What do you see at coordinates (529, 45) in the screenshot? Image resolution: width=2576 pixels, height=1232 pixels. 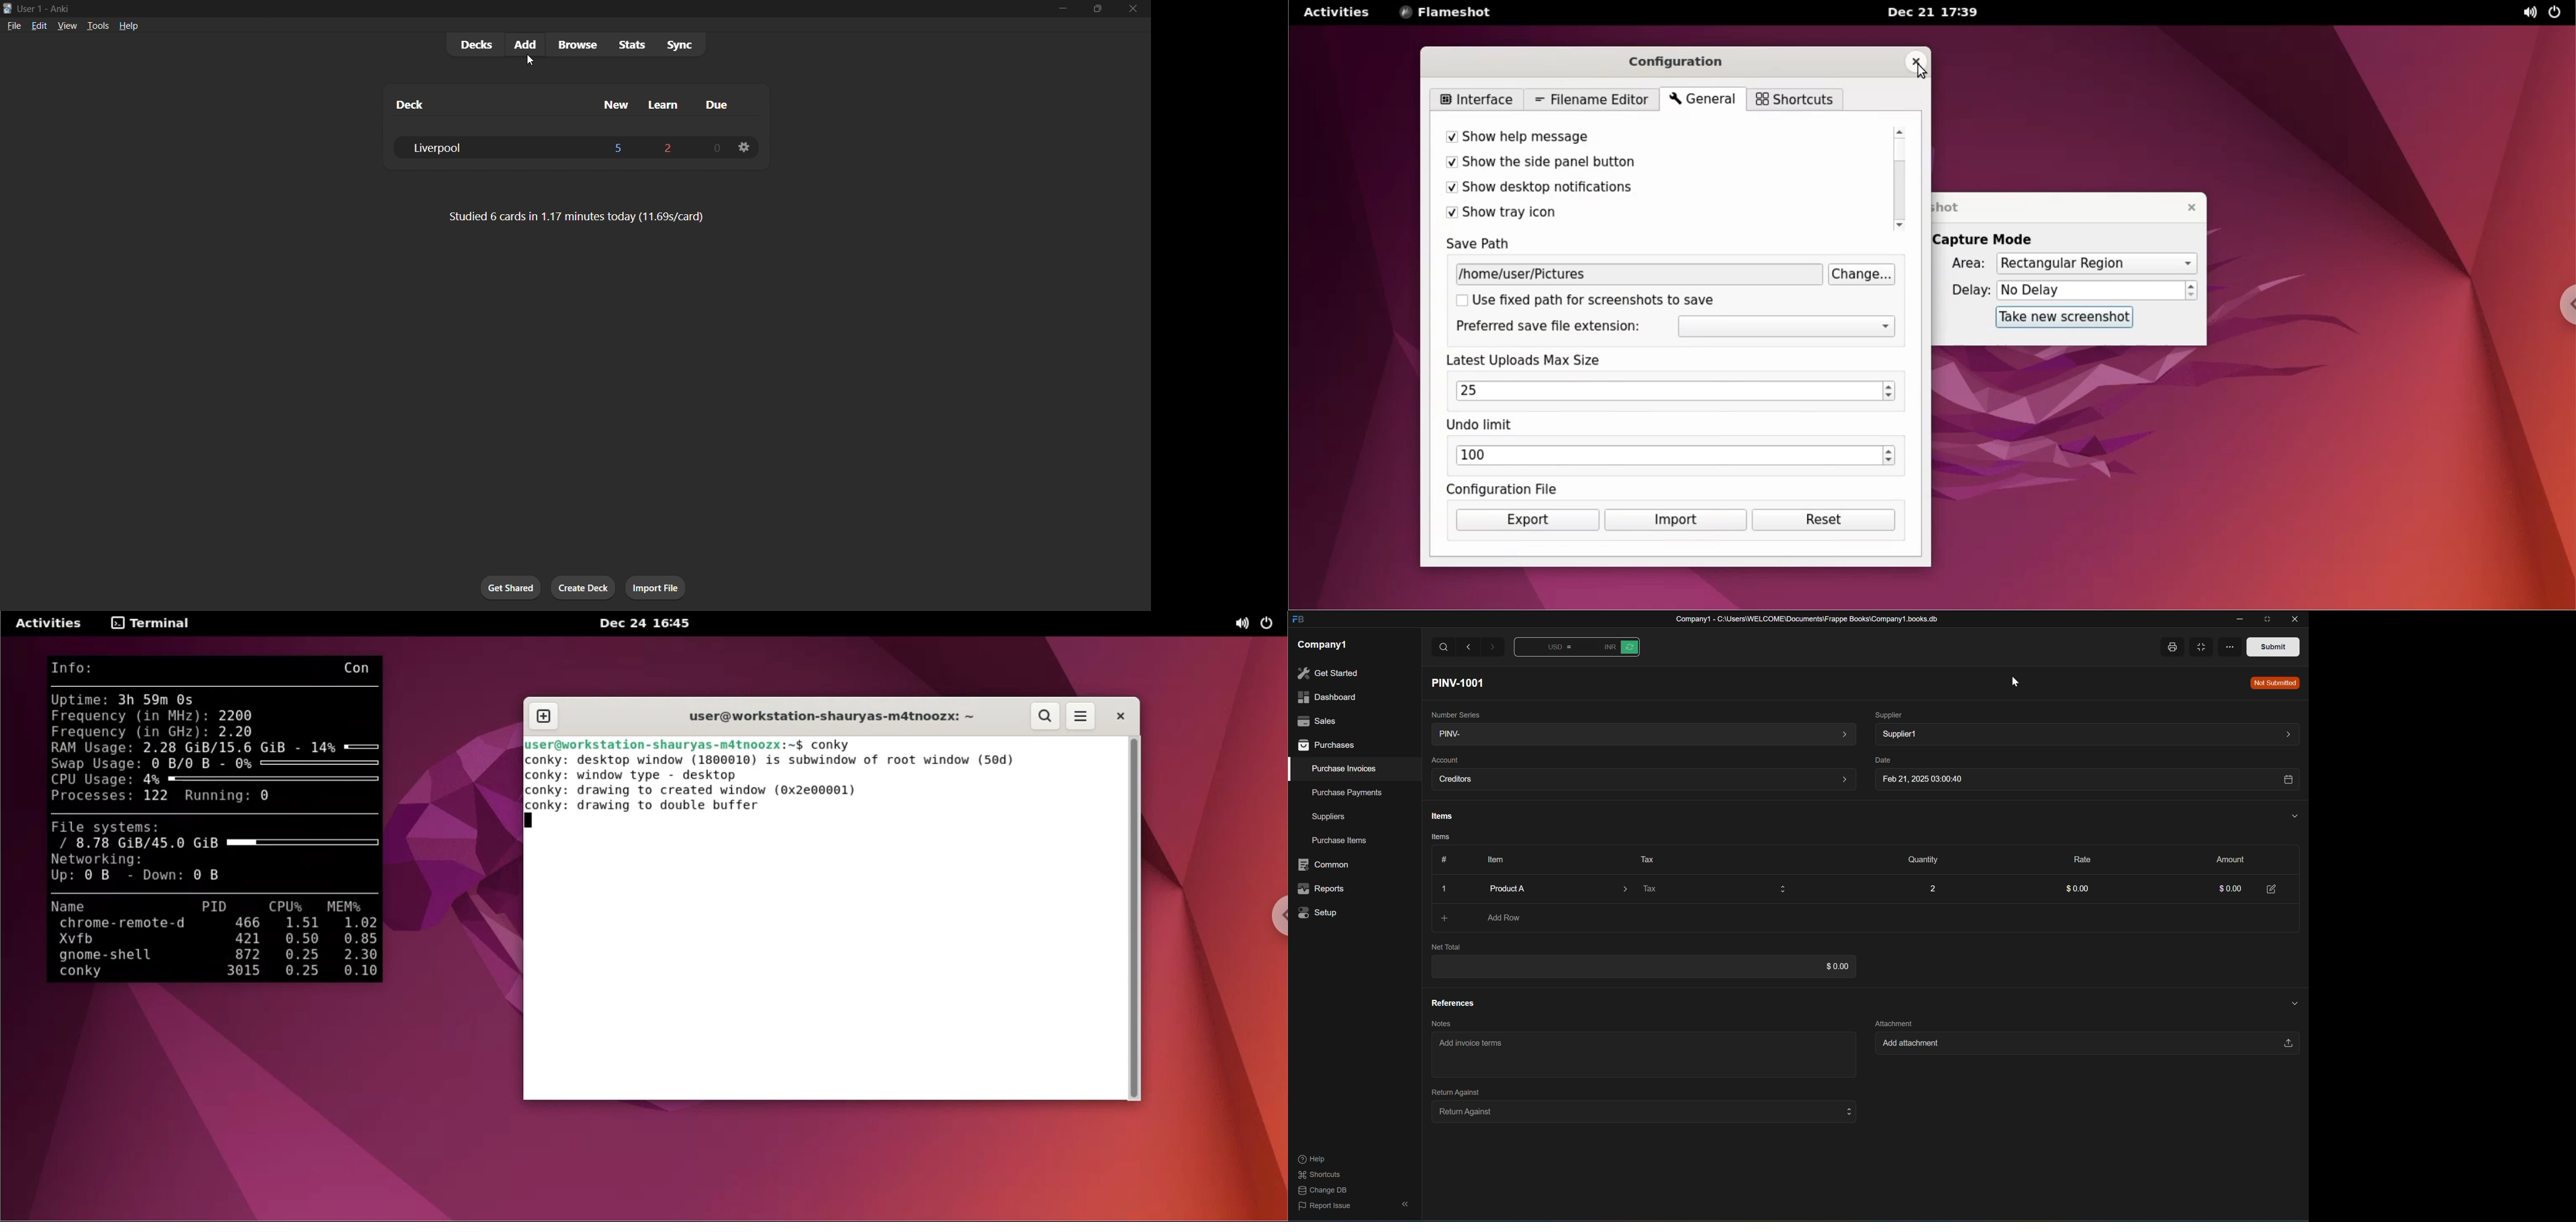 I see `add` at bounding box center [529, 45].